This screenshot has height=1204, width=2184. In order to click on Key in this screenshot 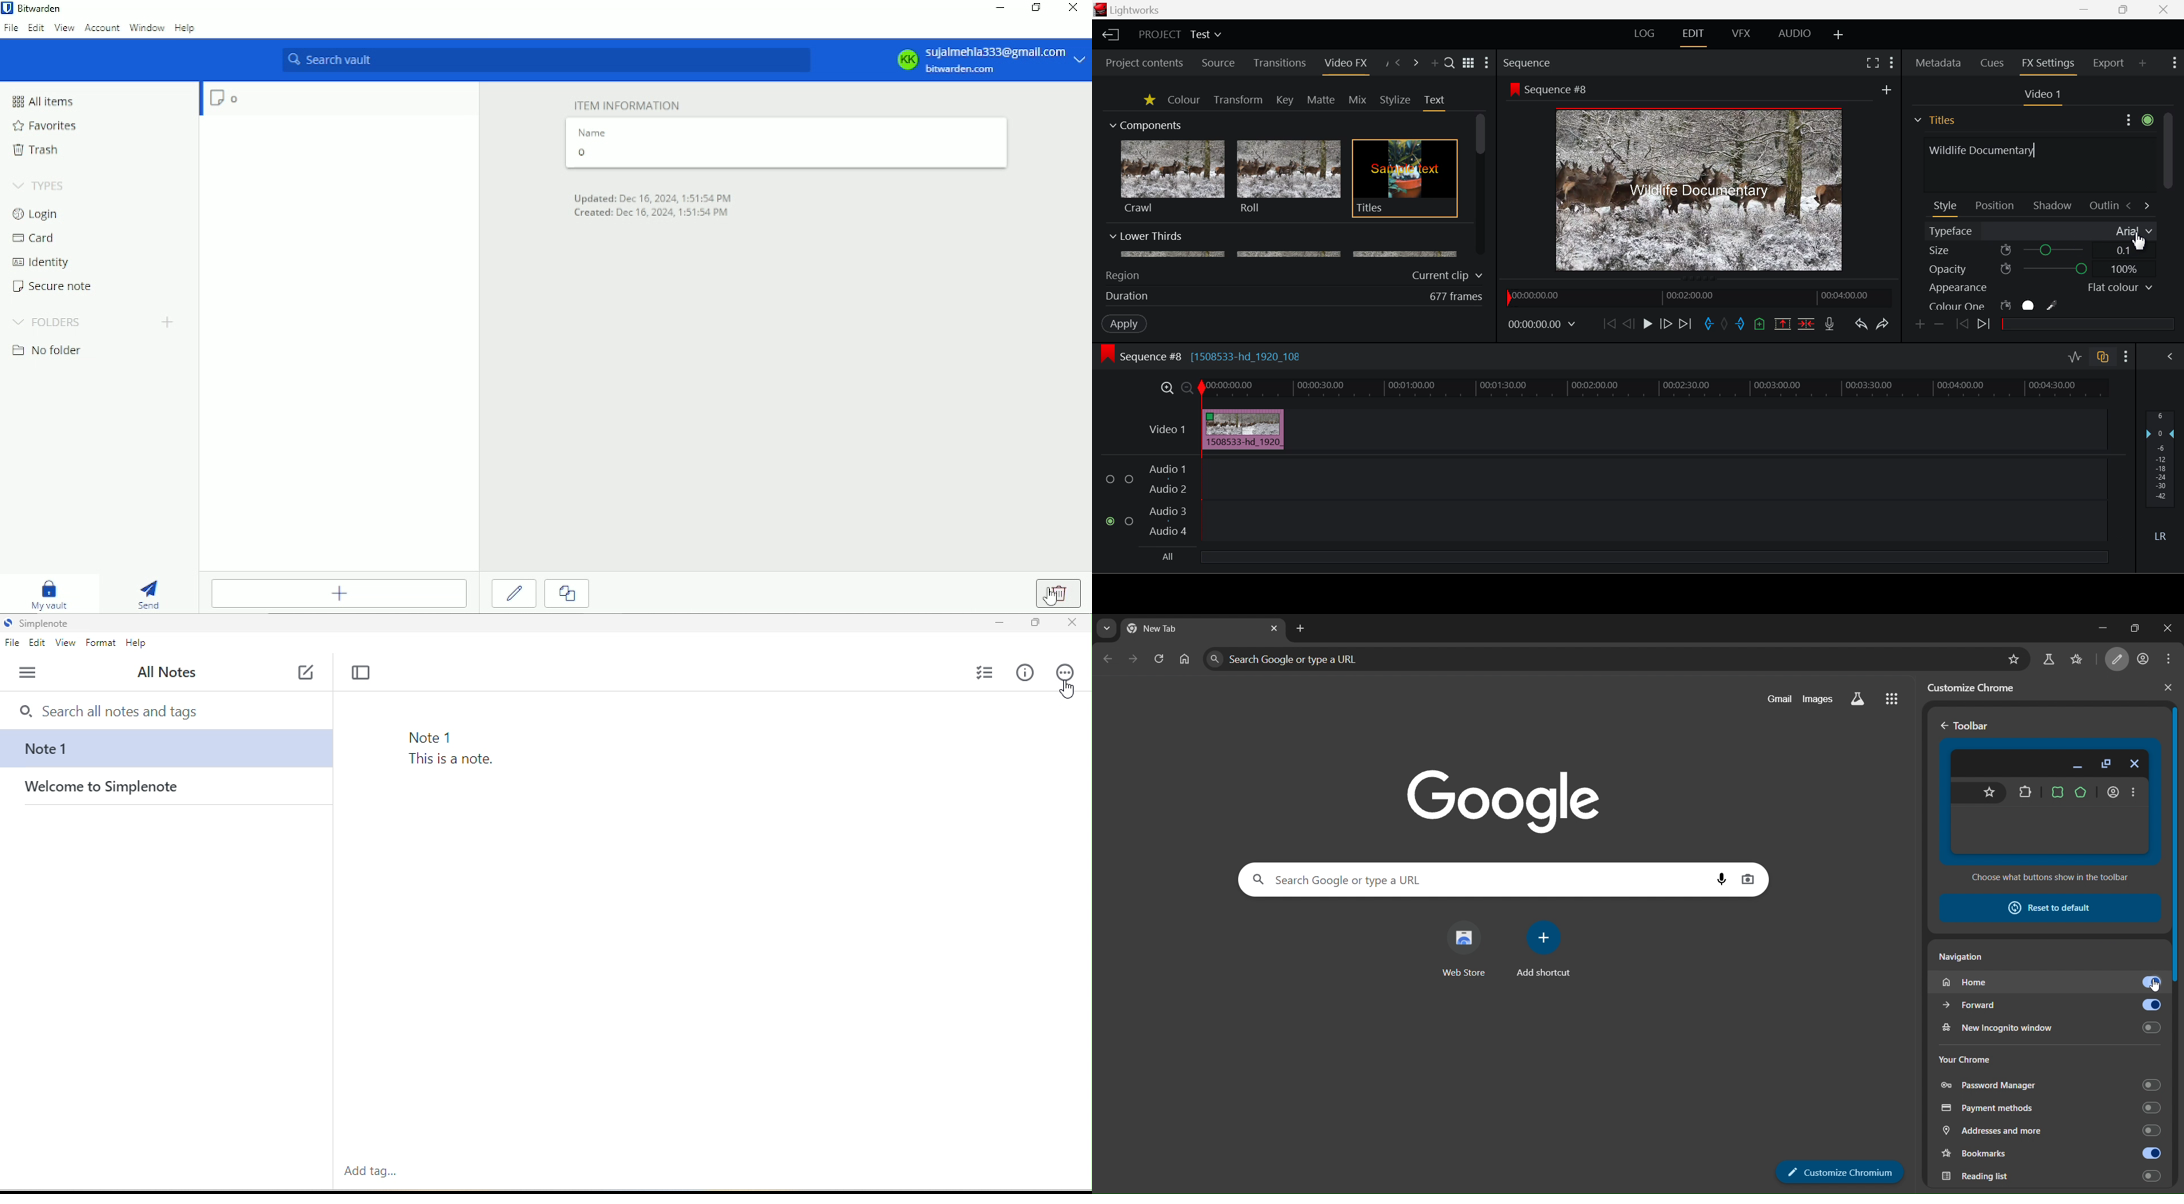, I will do `click(1286, 101)`.